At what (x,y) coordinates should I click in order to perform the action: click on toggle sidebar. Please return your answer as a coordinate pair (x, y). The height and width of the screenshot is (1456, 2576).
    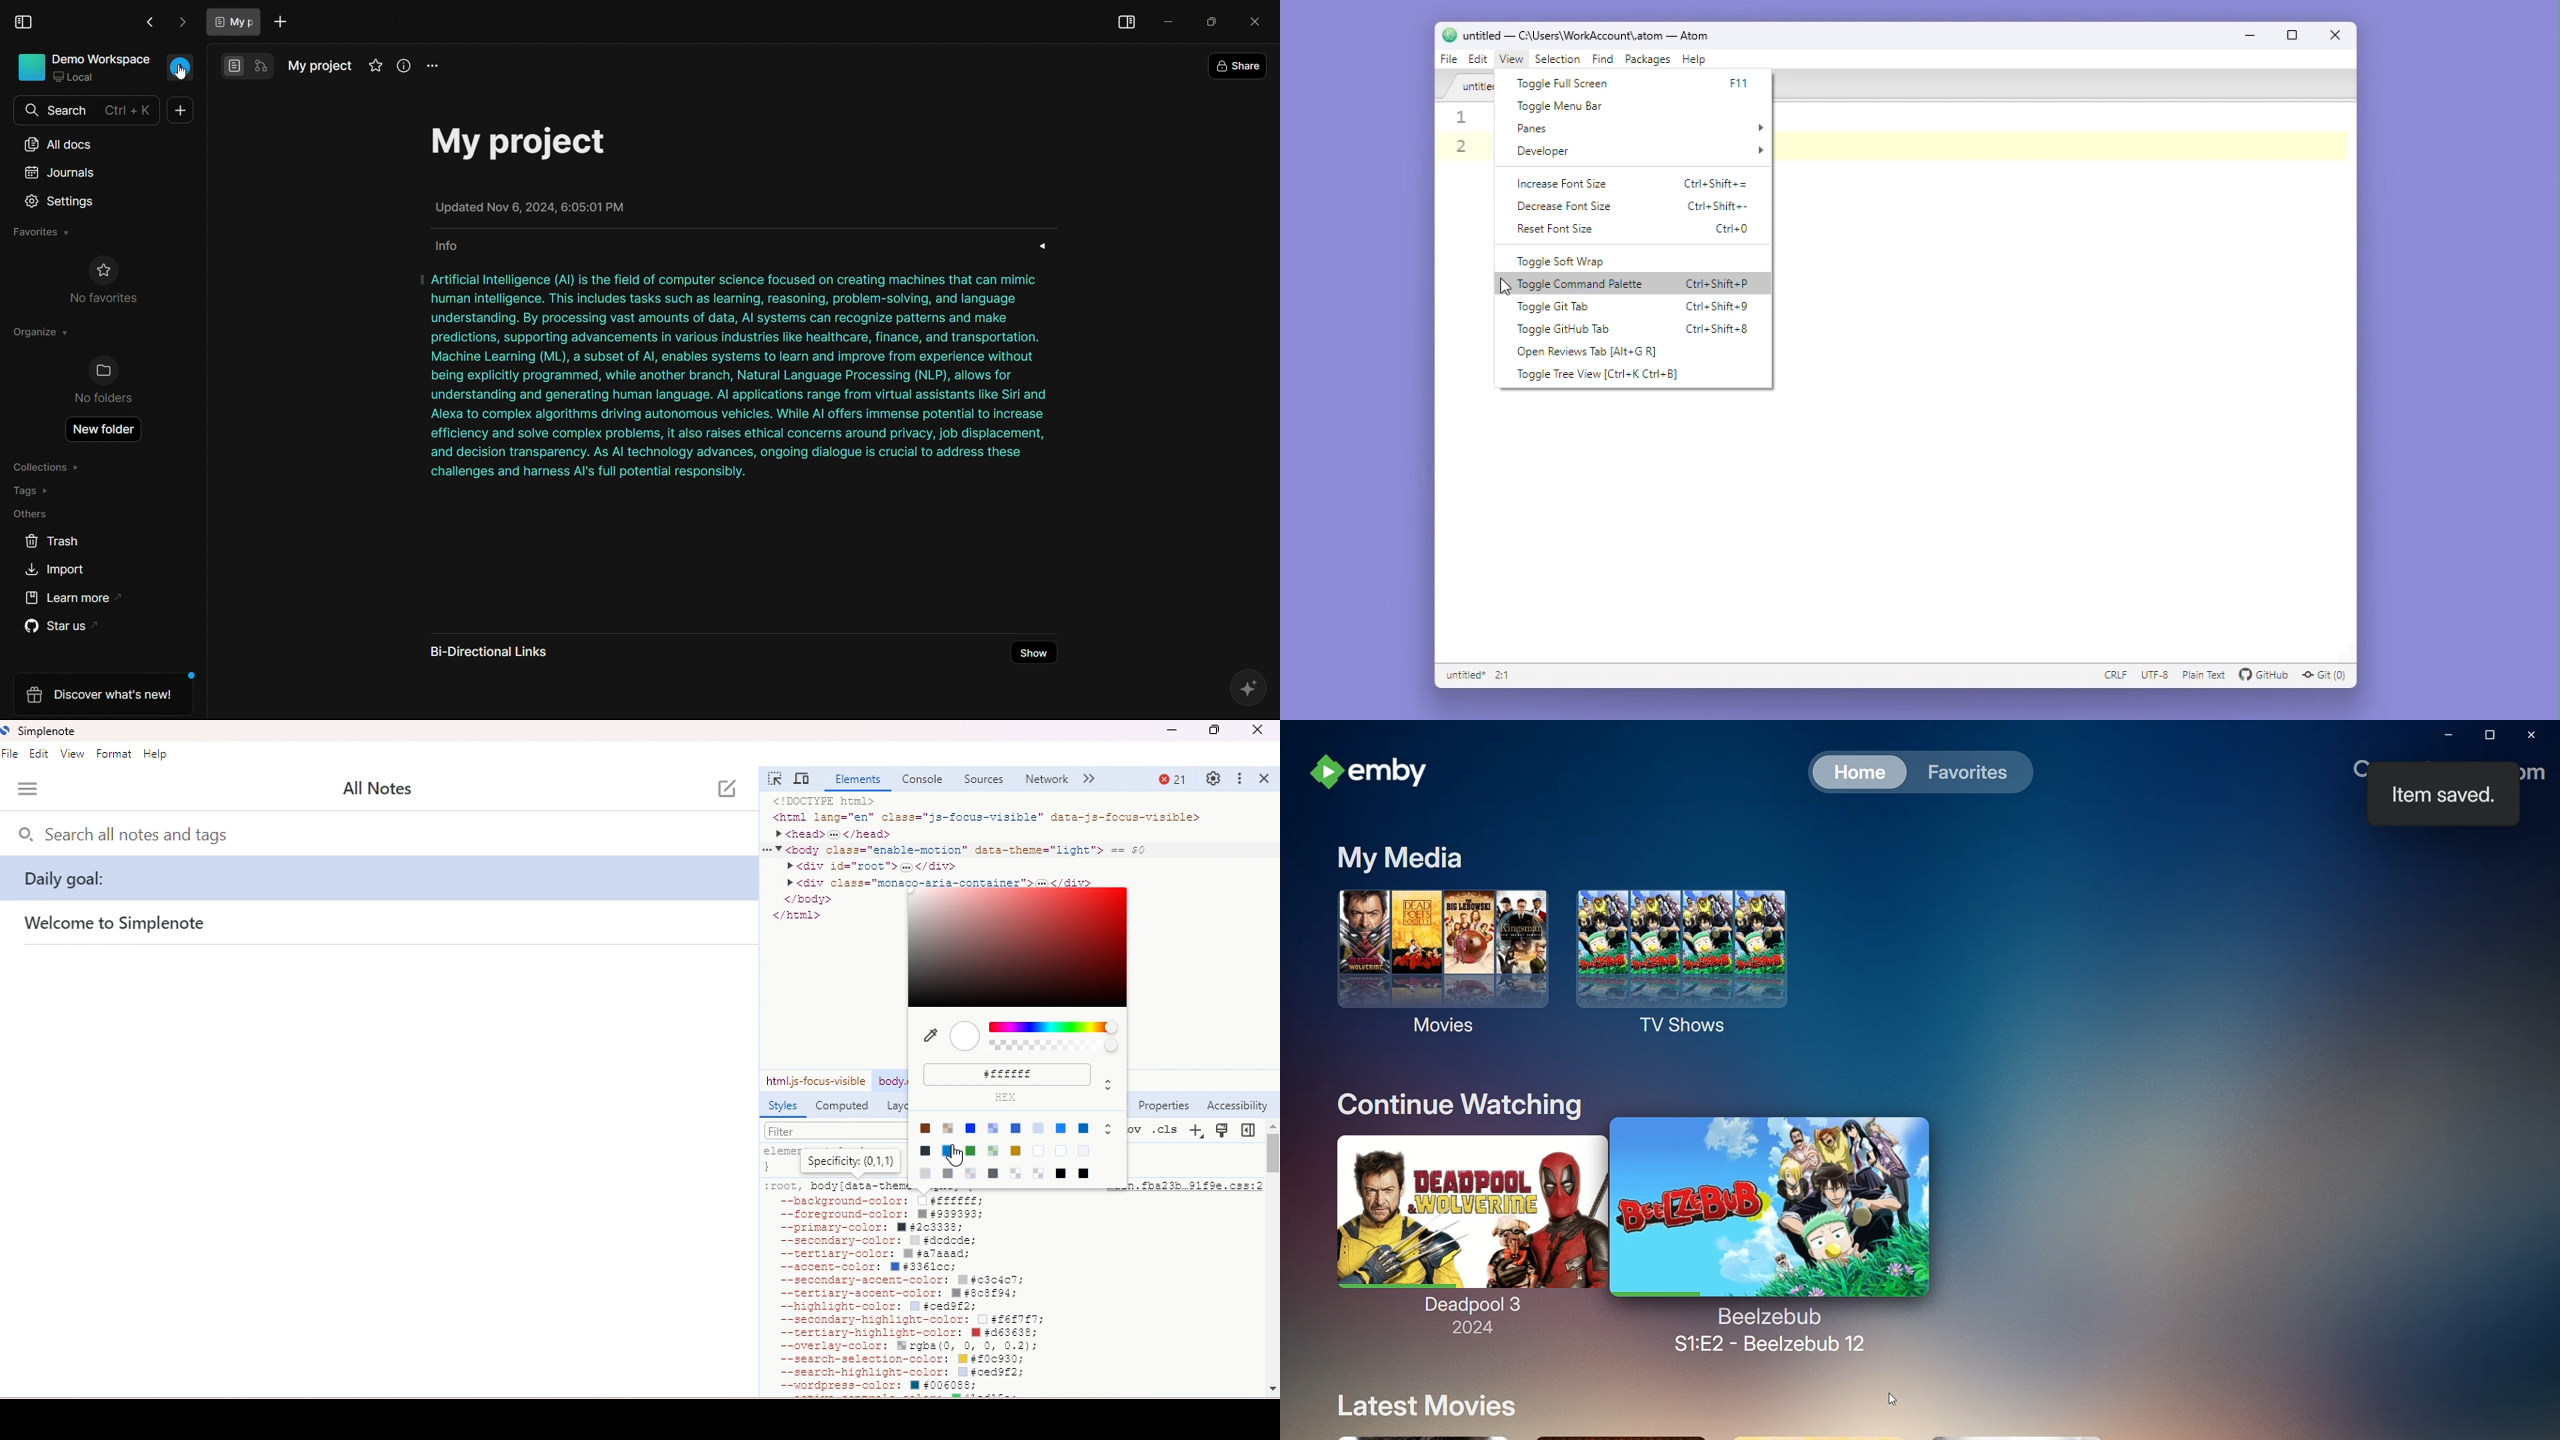
    Looking at the image, I should click on (25, 23).